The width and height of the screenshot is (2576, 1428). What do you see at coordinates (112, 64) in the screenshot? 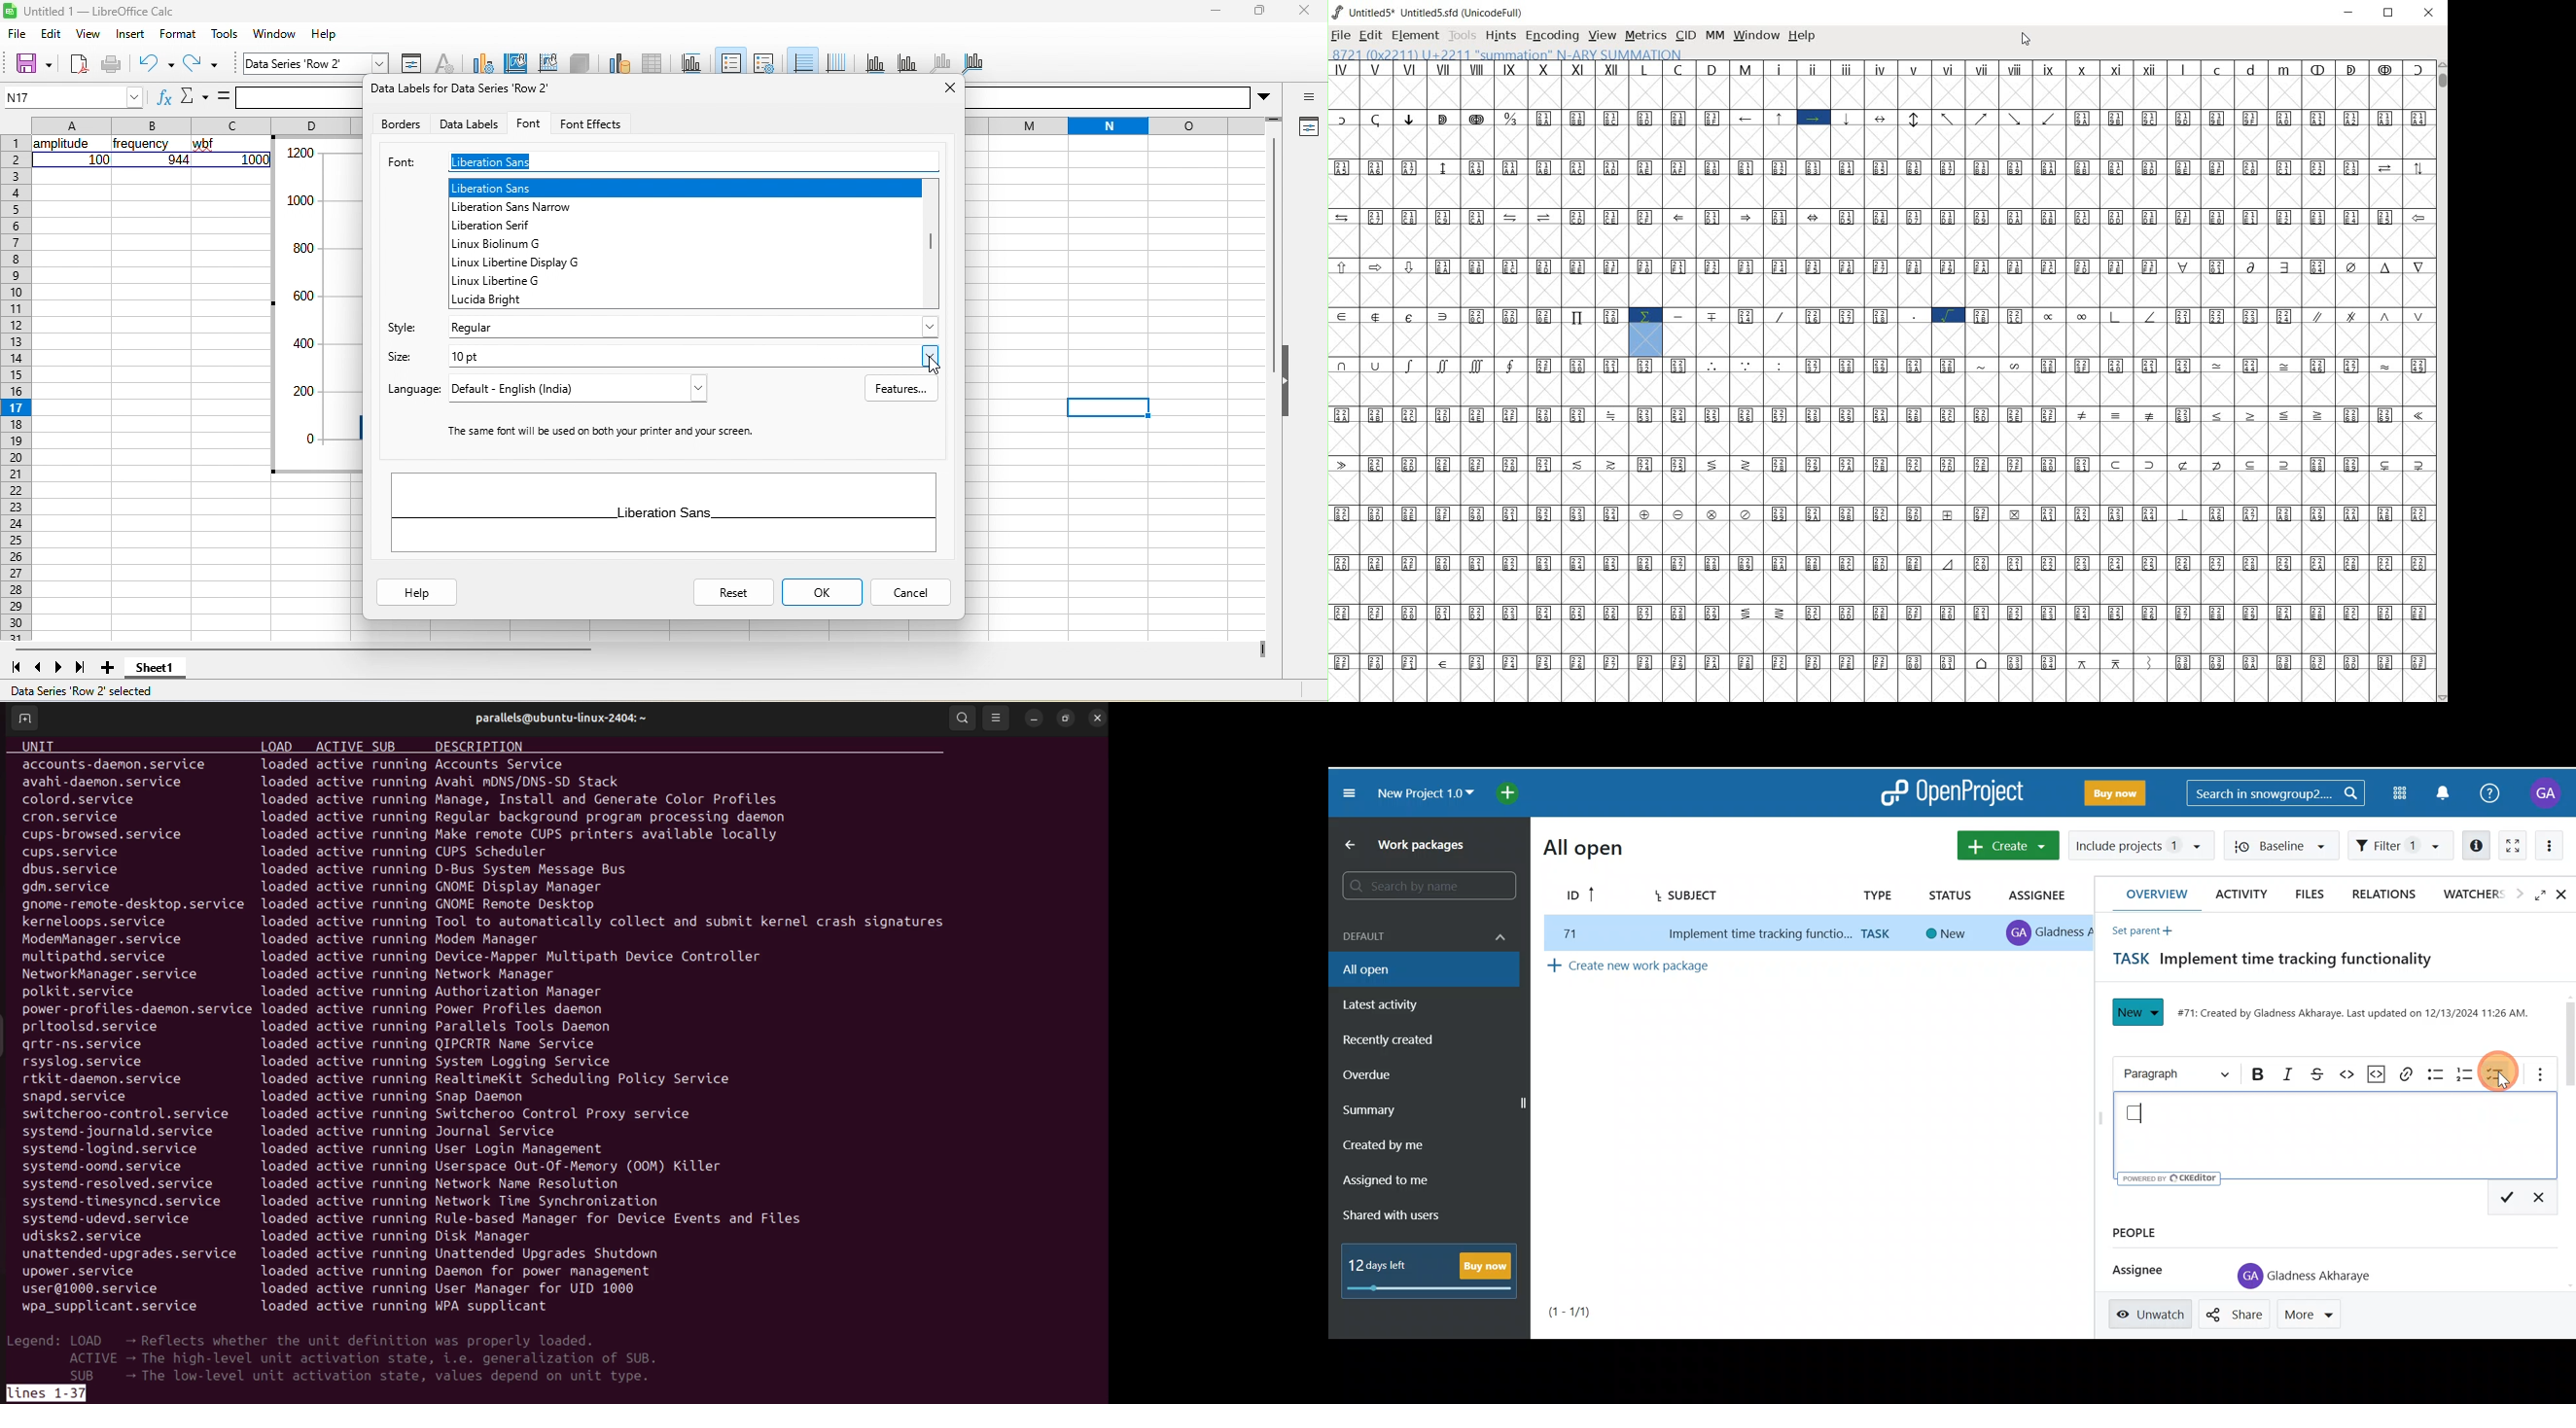
I see `print` at bounding box center [112, 64].